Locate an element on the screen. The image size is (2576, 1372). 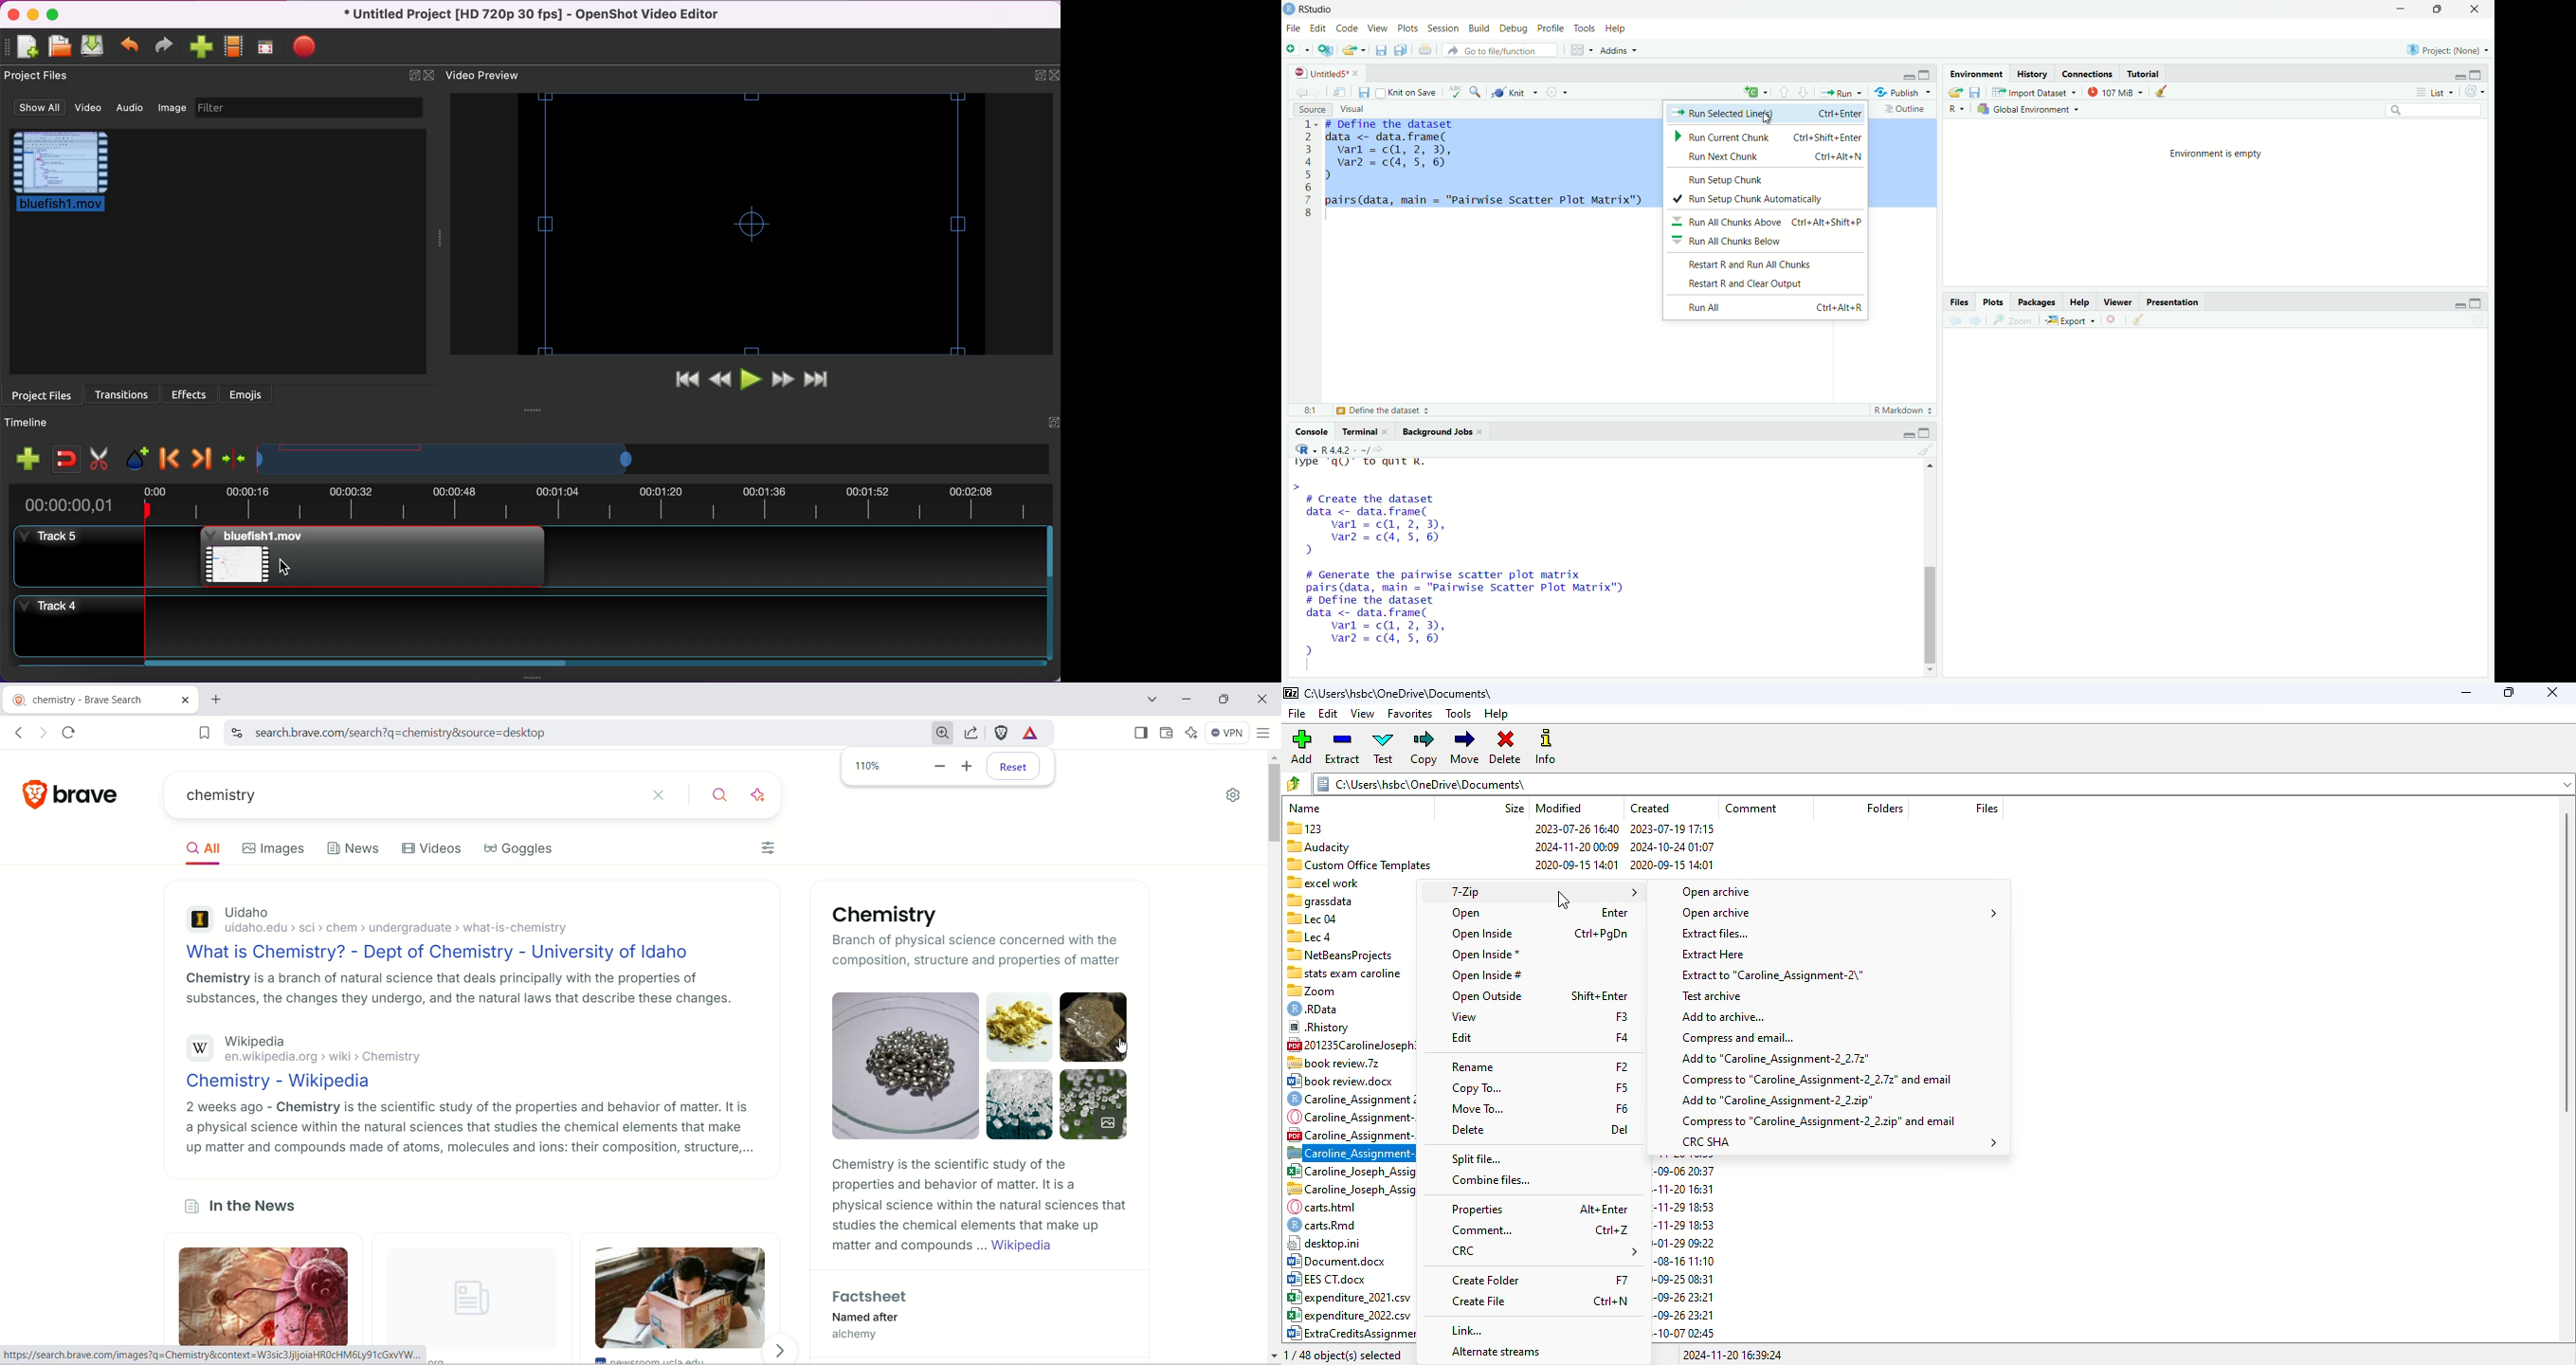
1 2 3 4 5 6 7 8 is located at coordinates (1307, 171).